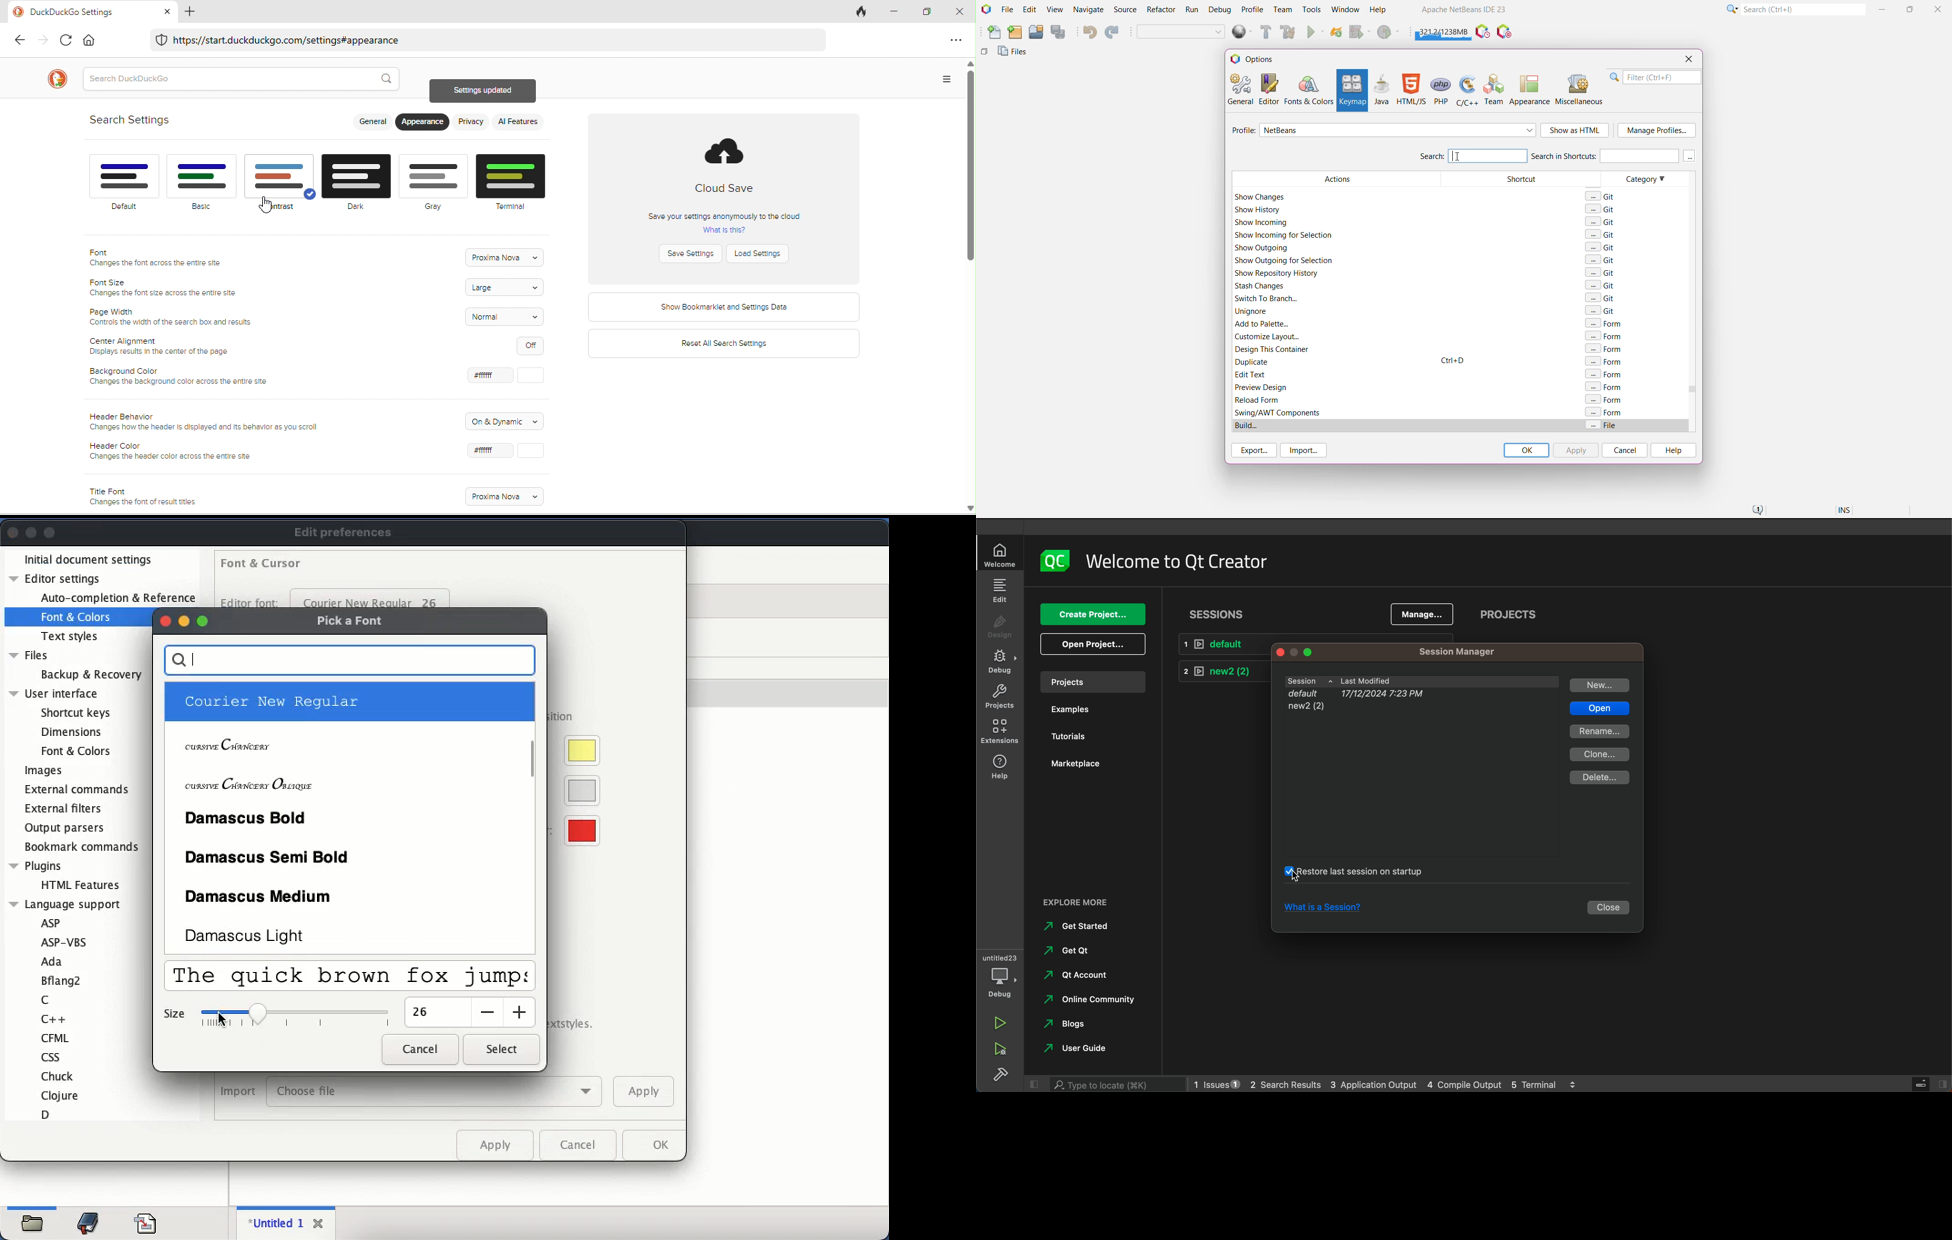 This screenshot has width=1960, height=1260. What do you see at coordinates (725, 345) in the screenshot?
I see `reset all search settings` at bounding box center [725, 345].